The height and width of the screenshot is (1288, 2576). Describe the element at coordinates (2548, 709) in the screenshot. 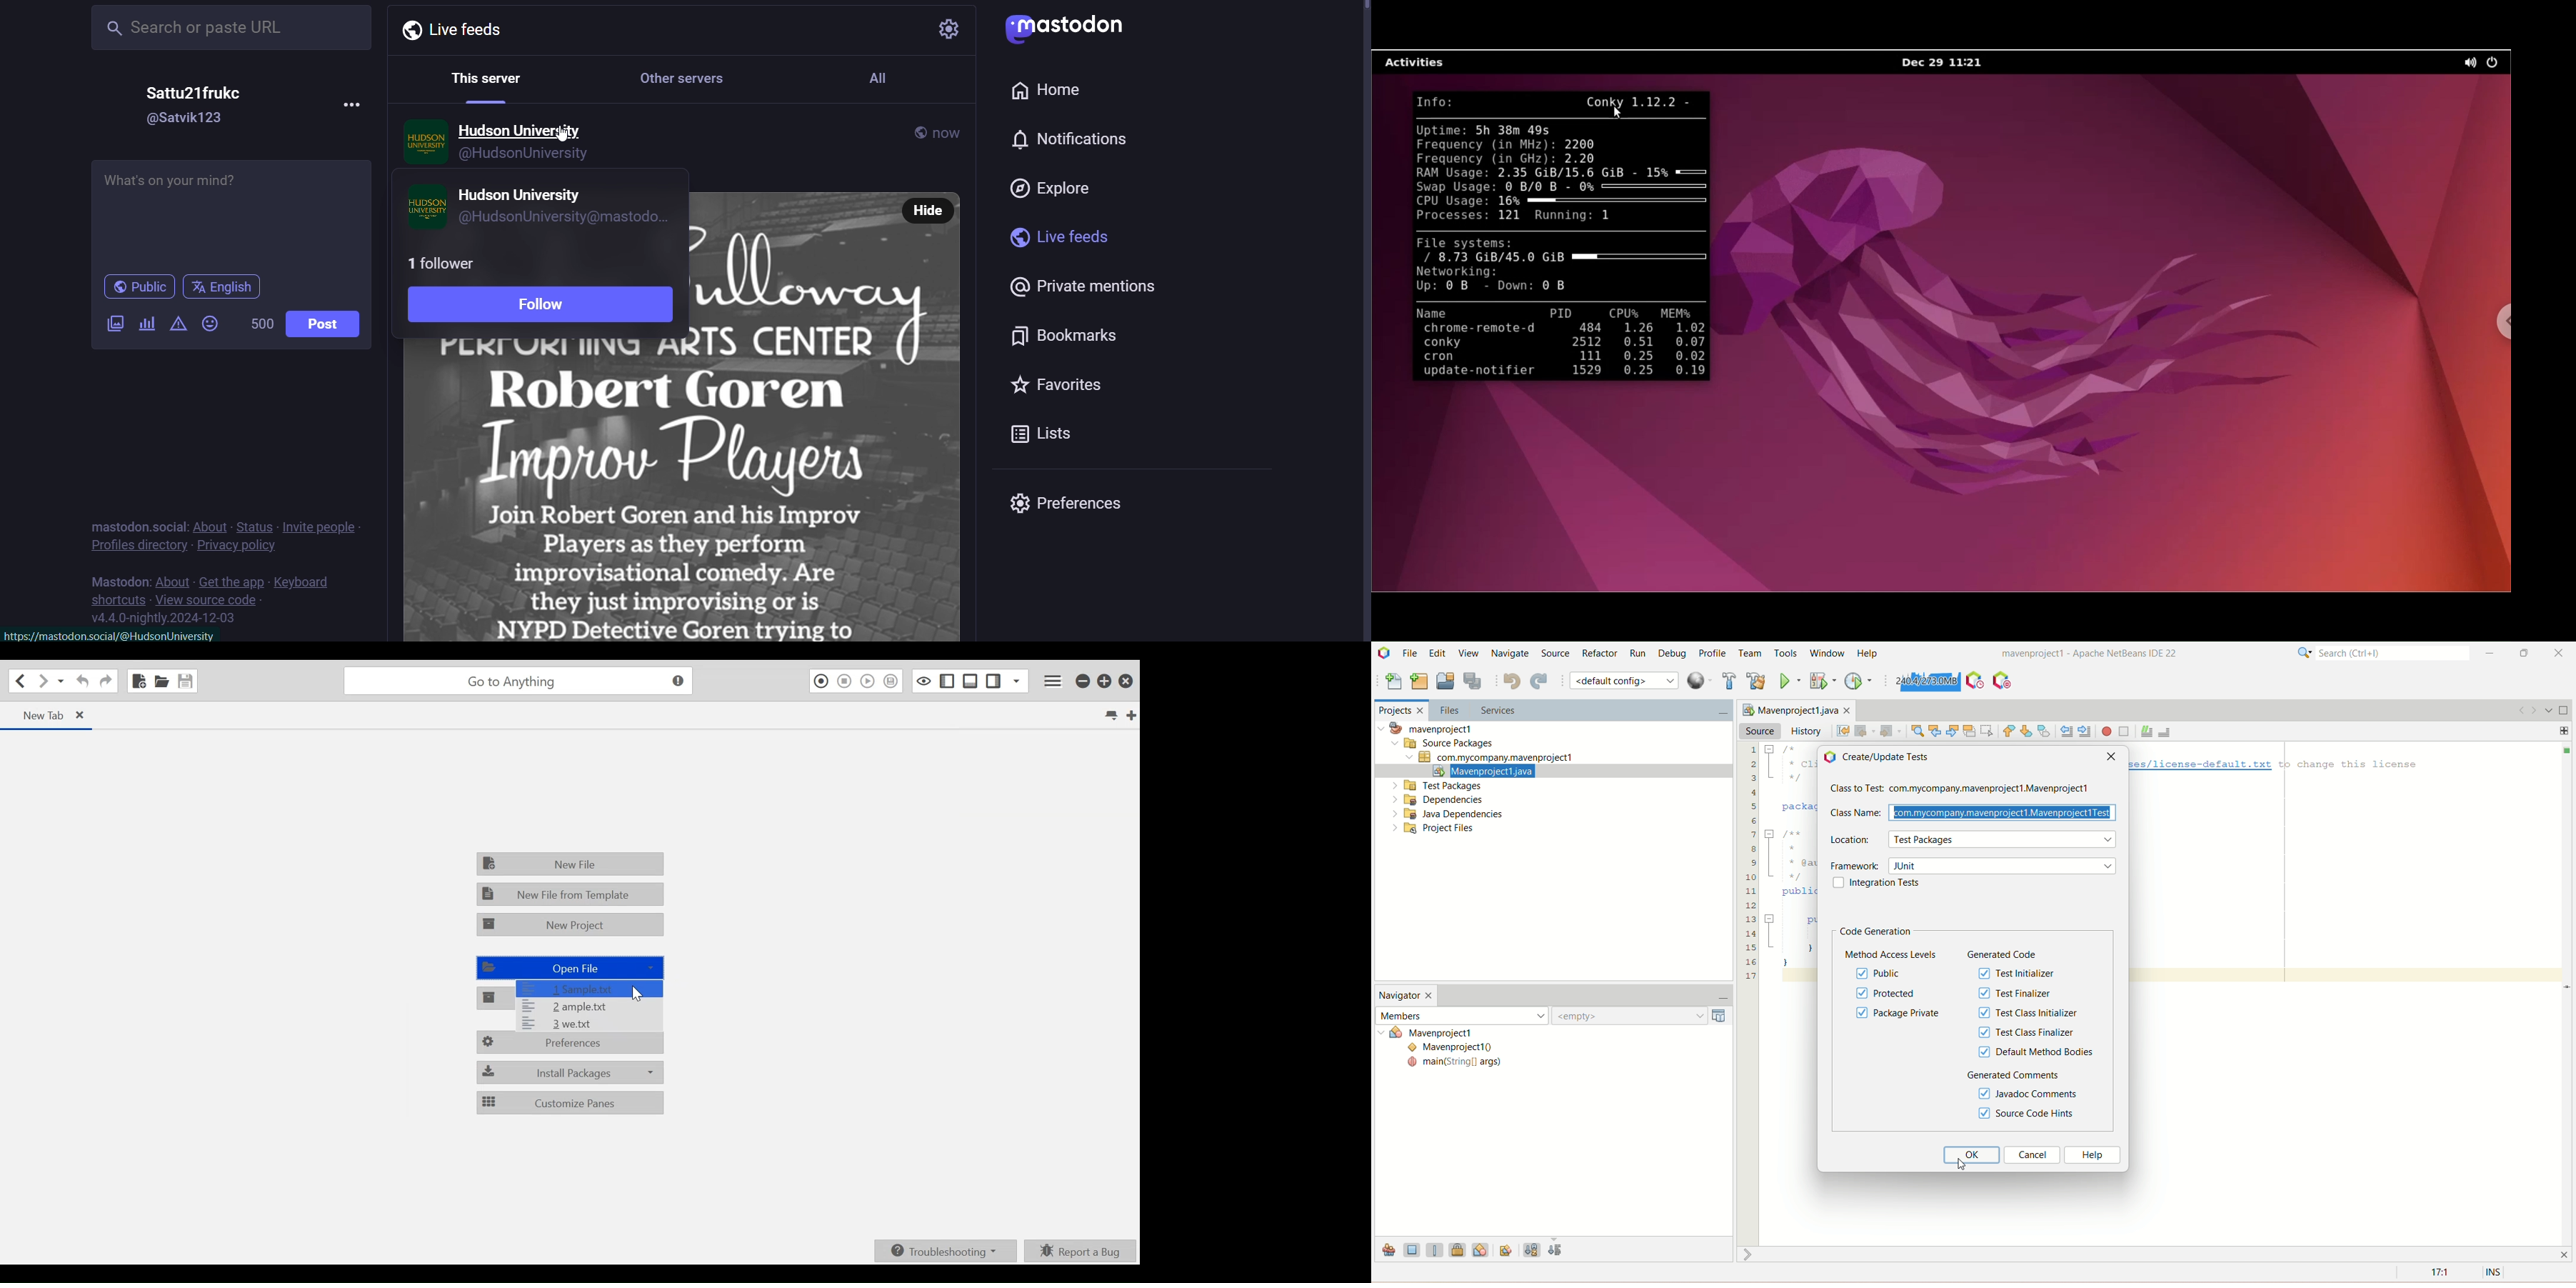

I see `show opened document list` at that location.